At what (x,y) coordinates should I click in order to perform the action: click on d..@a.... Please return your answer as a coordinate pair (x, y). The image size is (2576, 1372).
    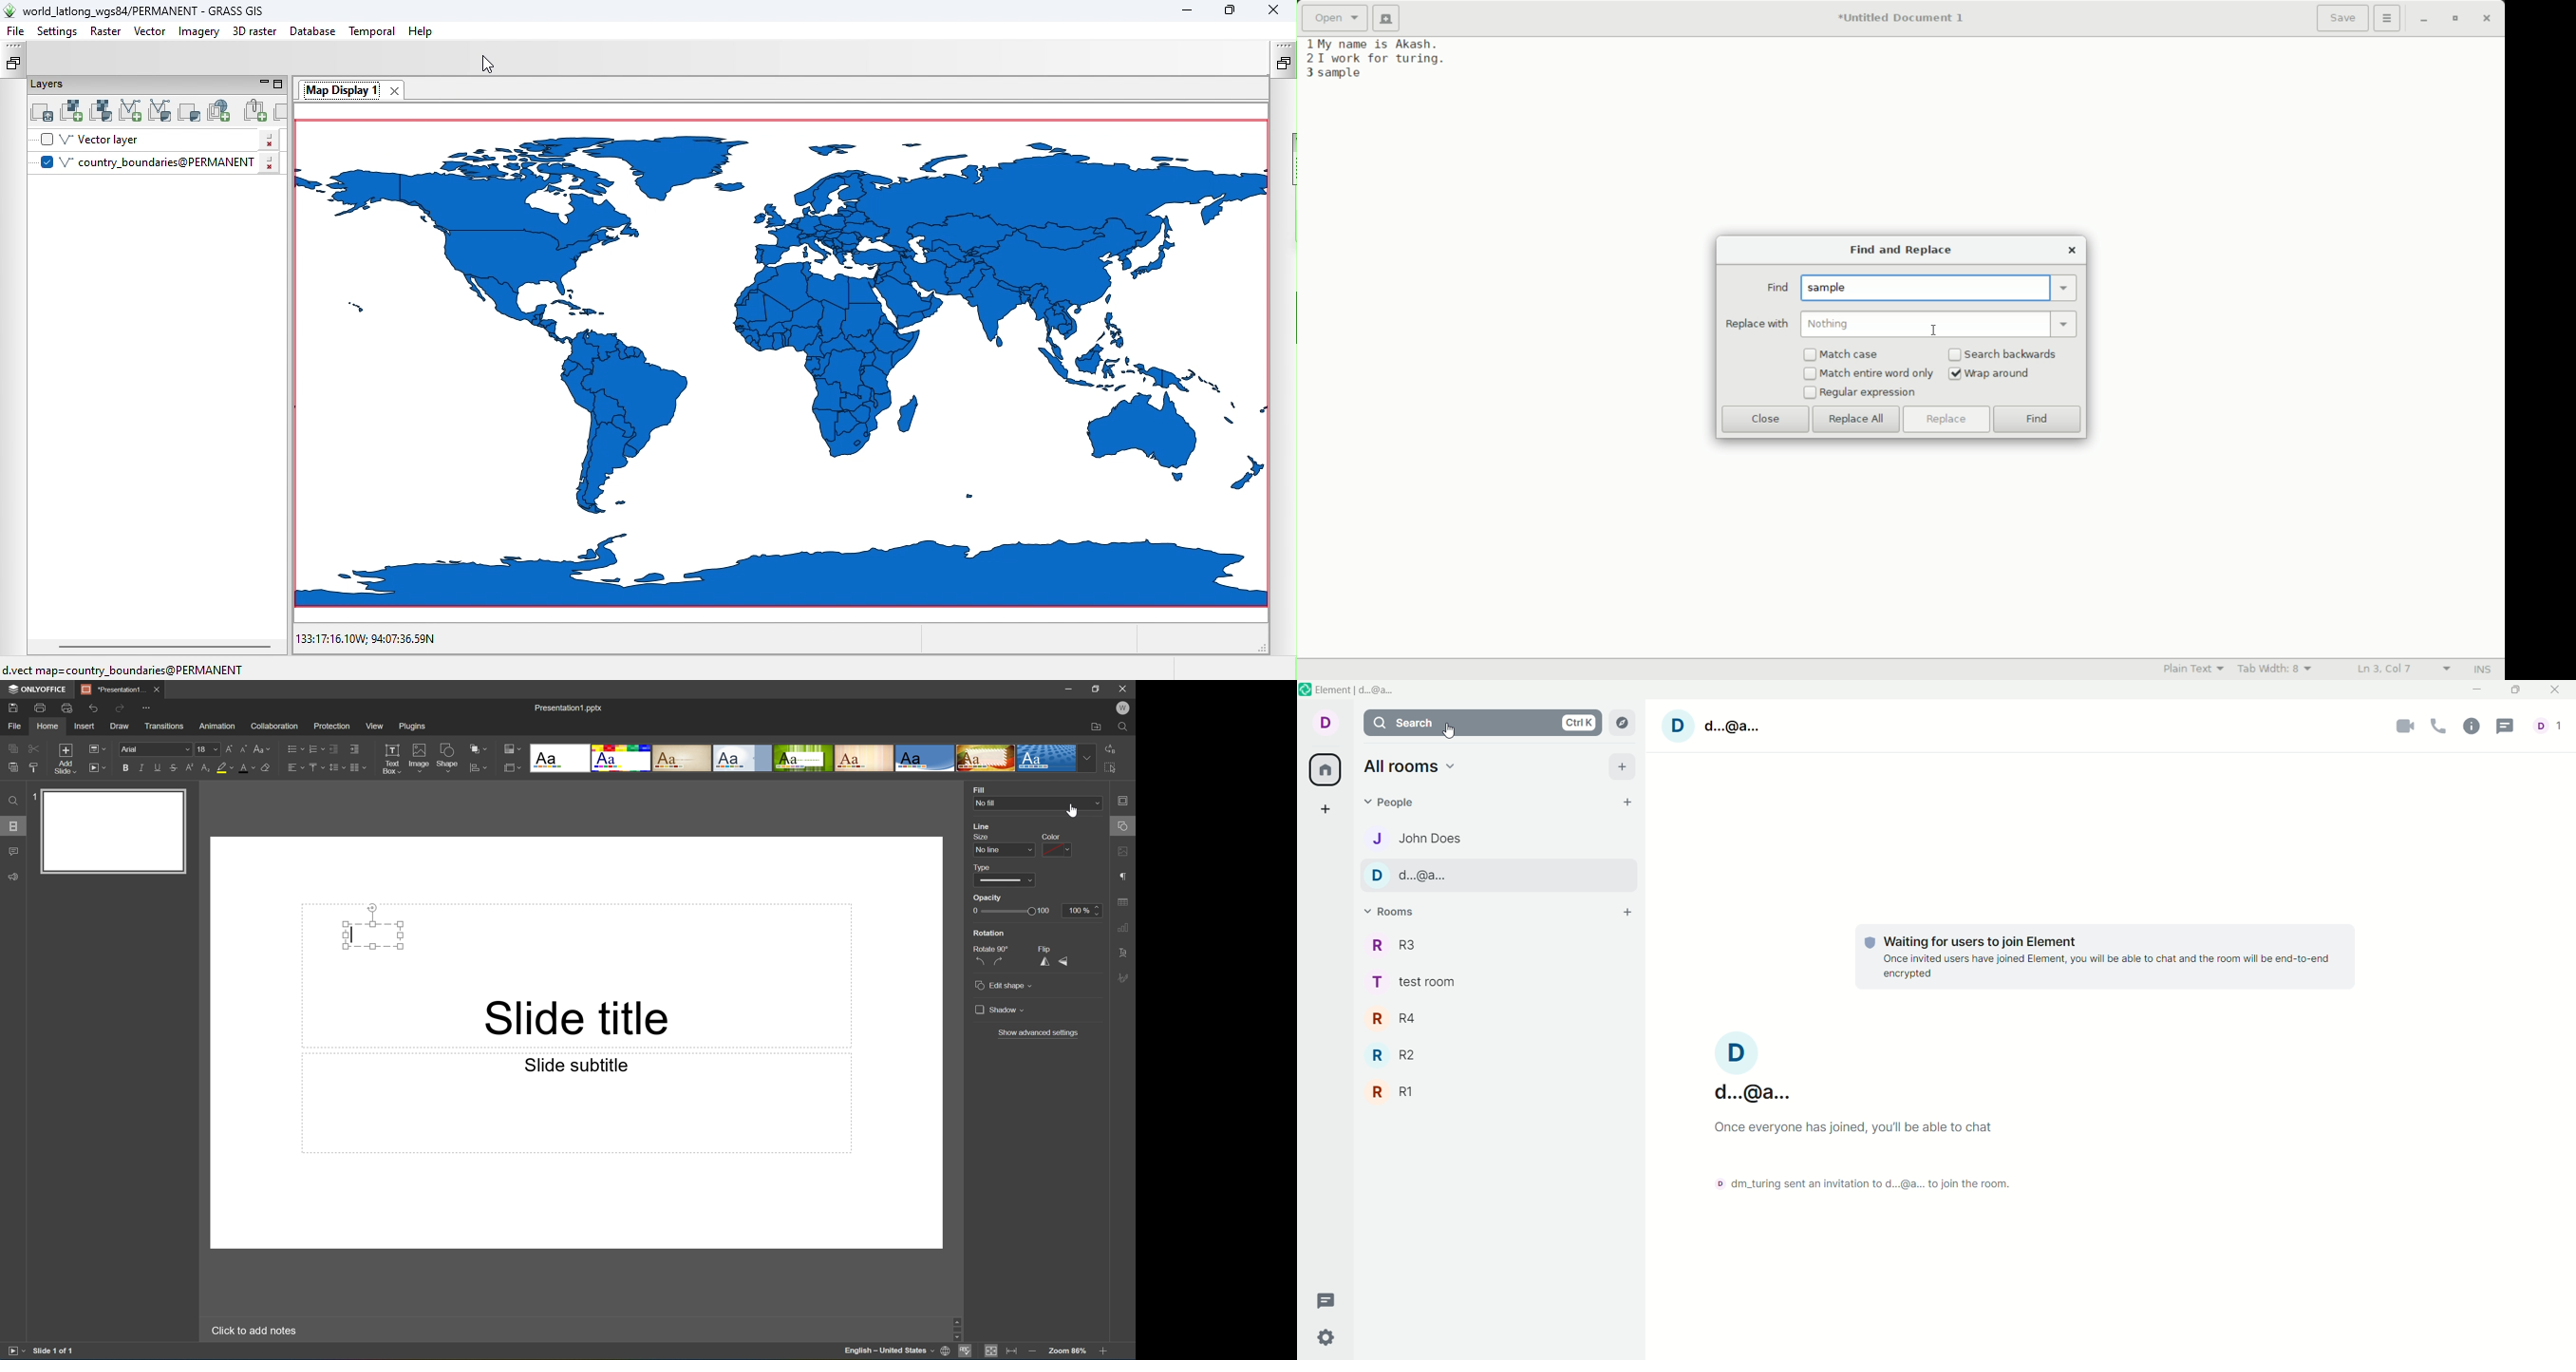
    Looking at the image, I should click on (1732, 726).